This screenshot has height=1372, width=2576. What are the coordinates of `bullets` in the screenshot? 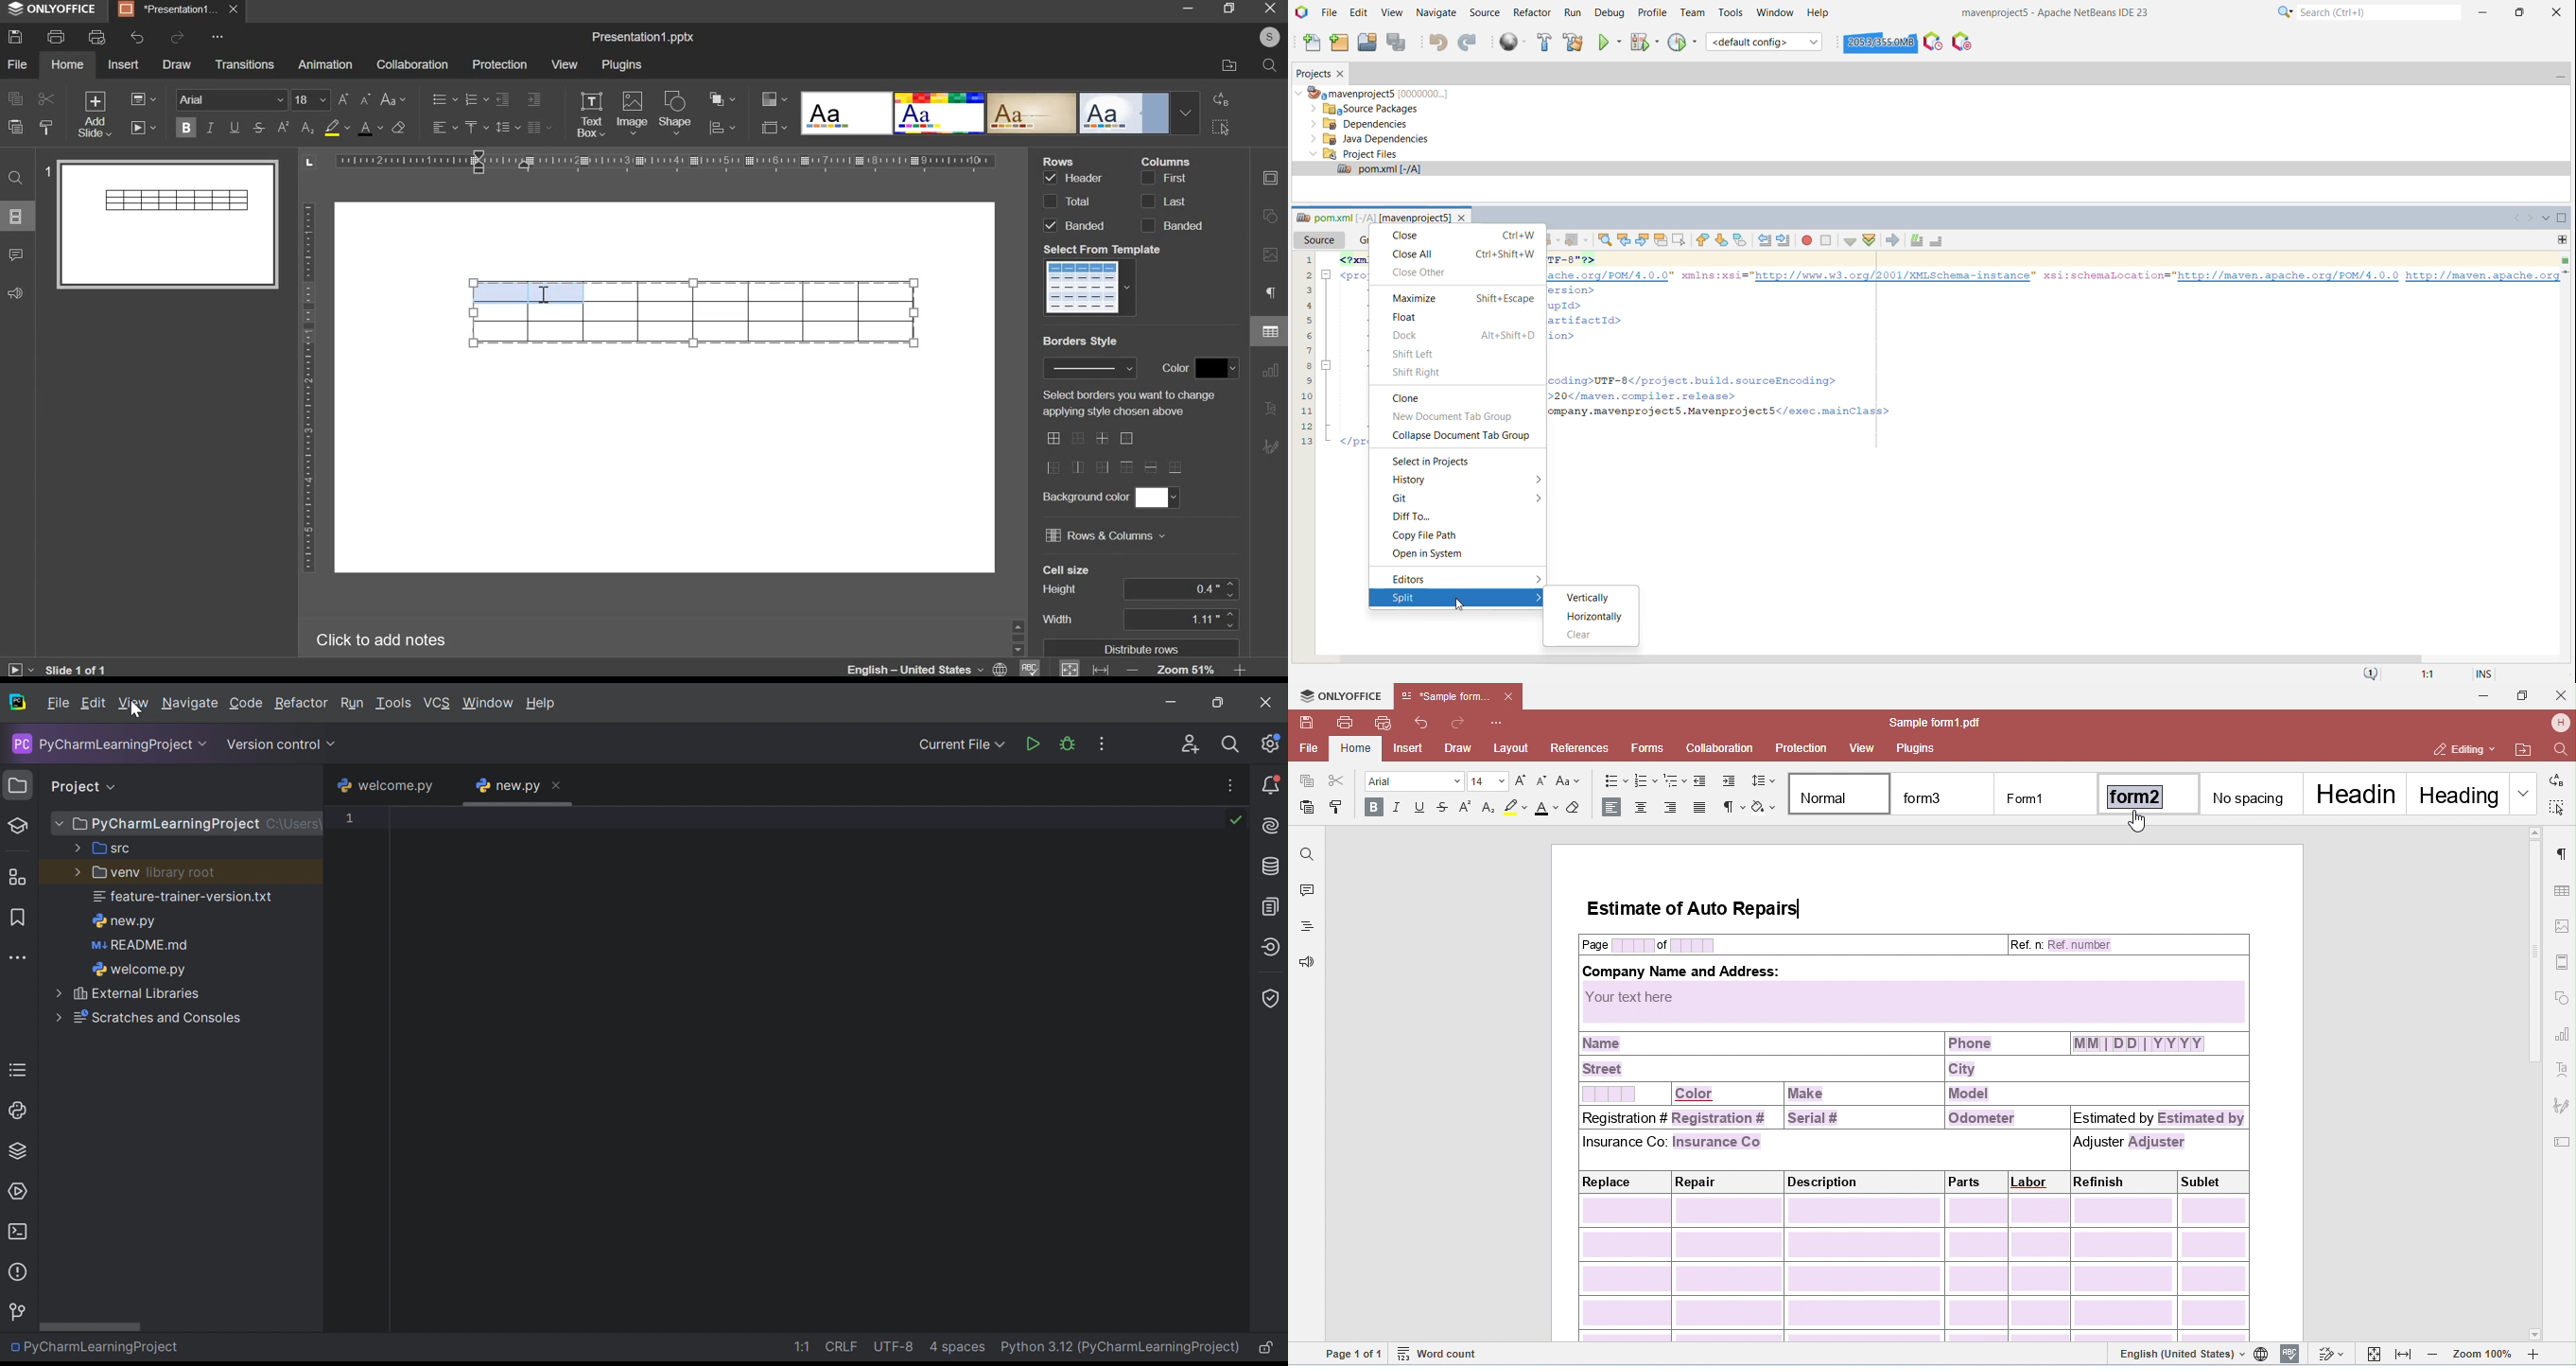 It's located at (444, 98).